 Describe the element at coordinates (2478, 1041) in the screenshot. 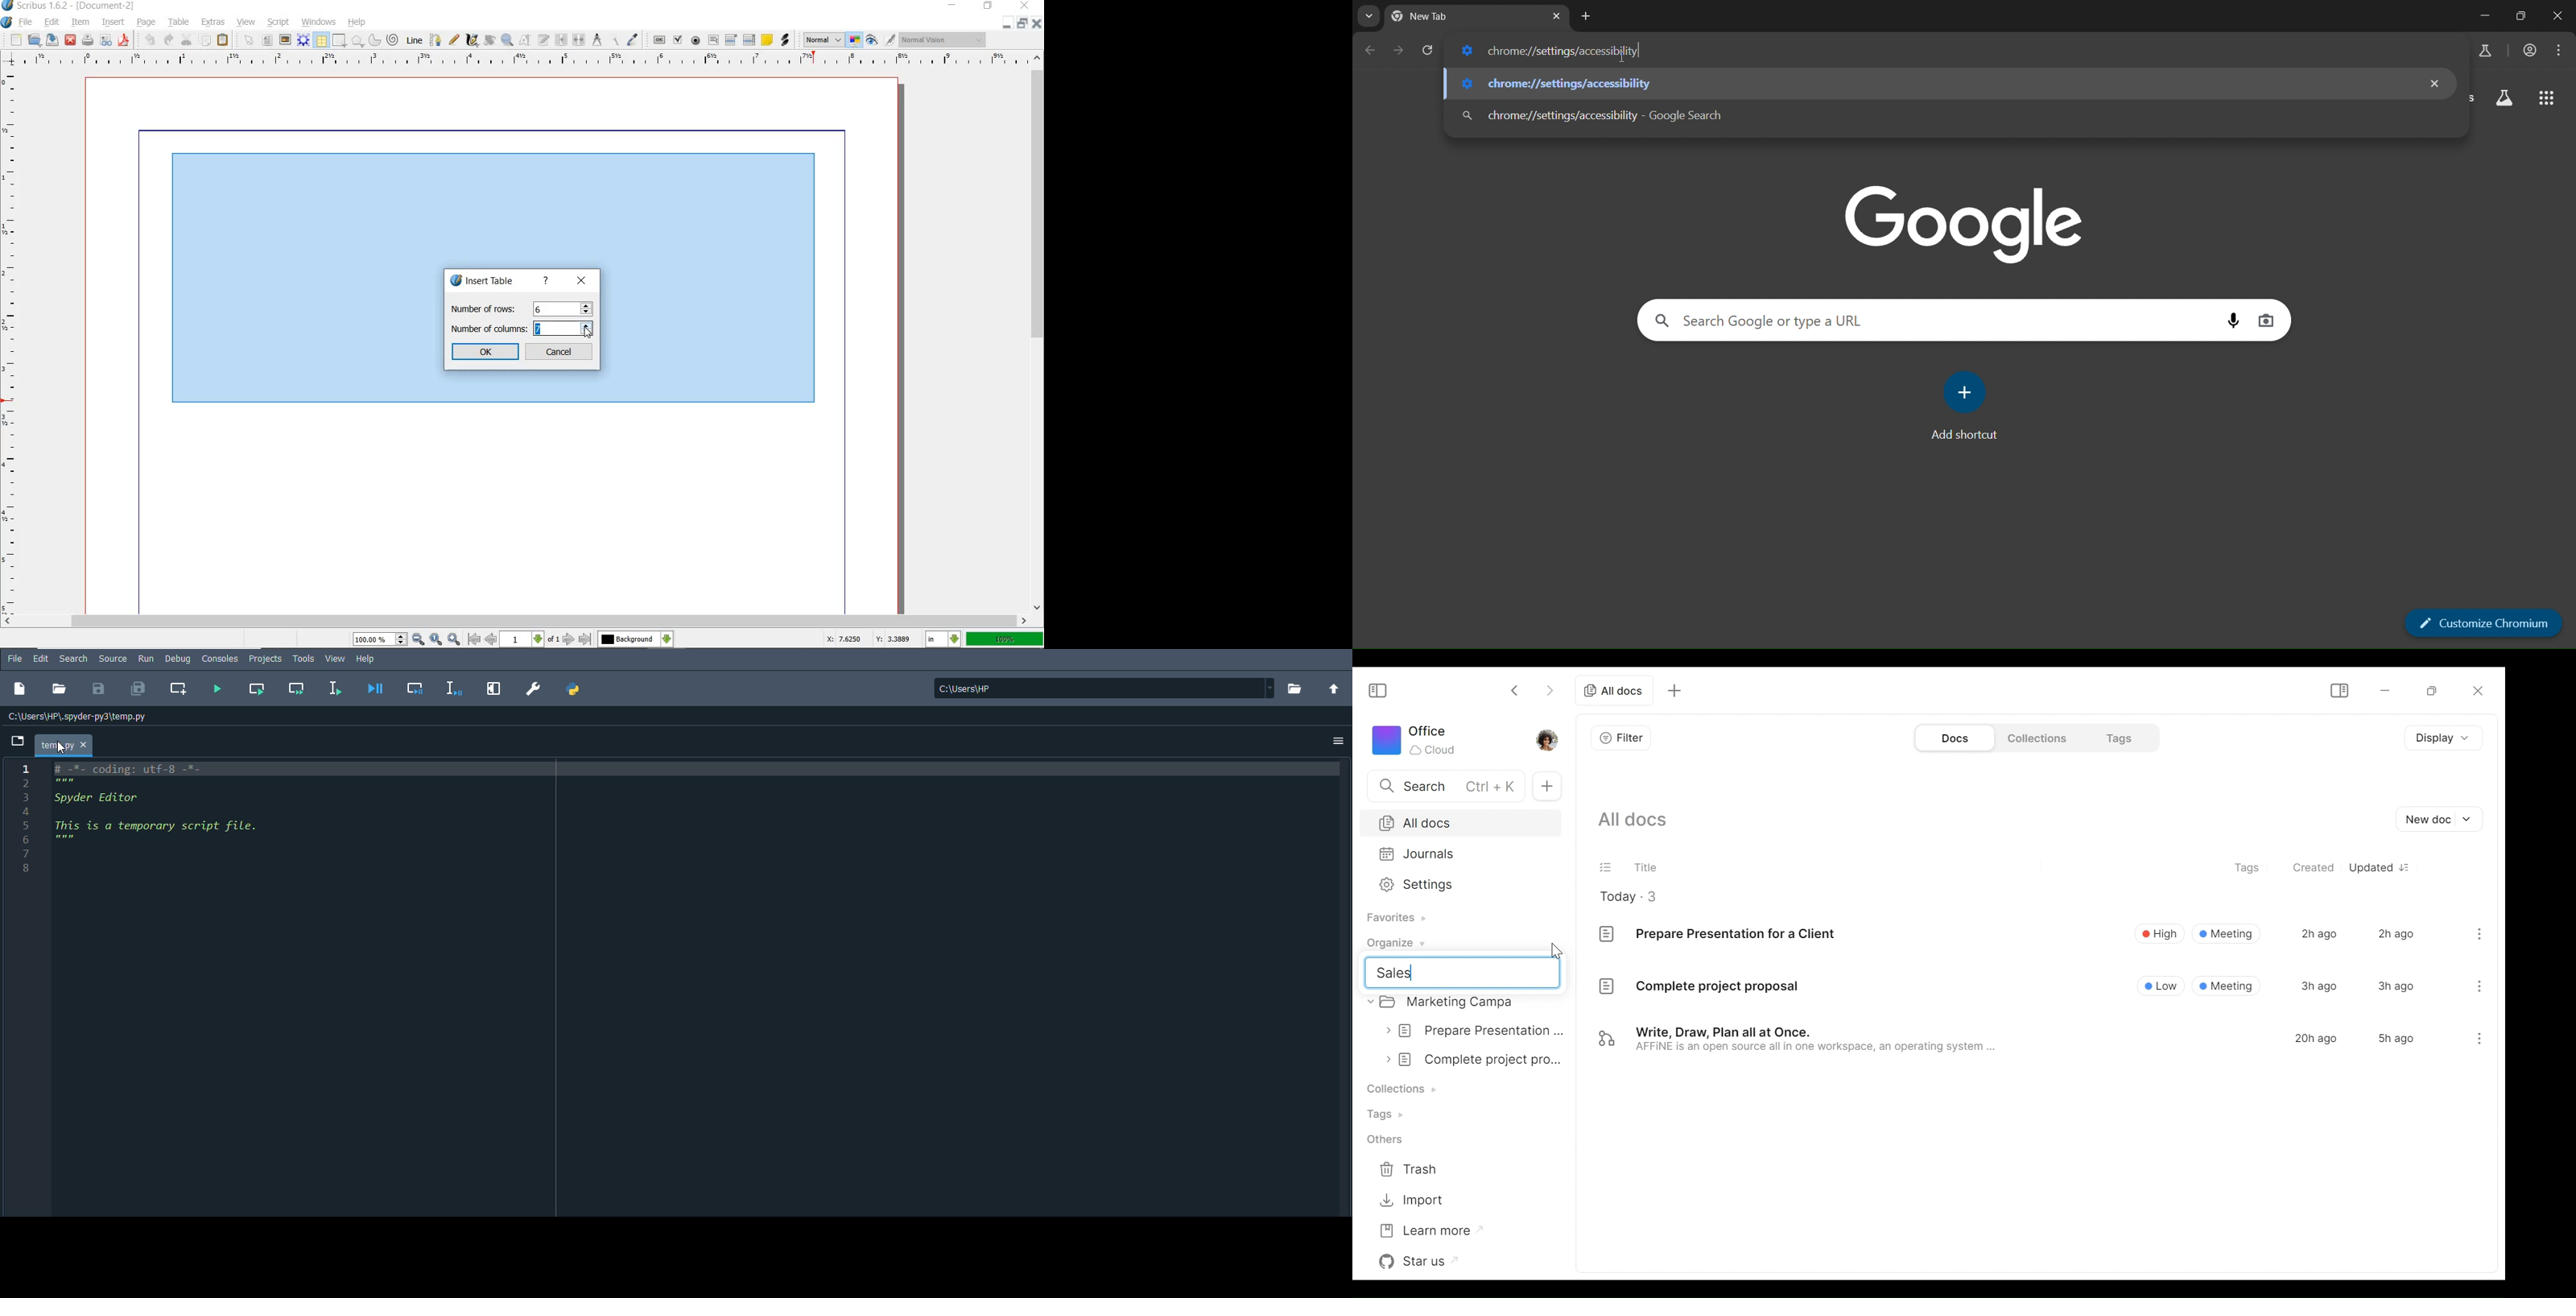

I see `menu icon` at that location.